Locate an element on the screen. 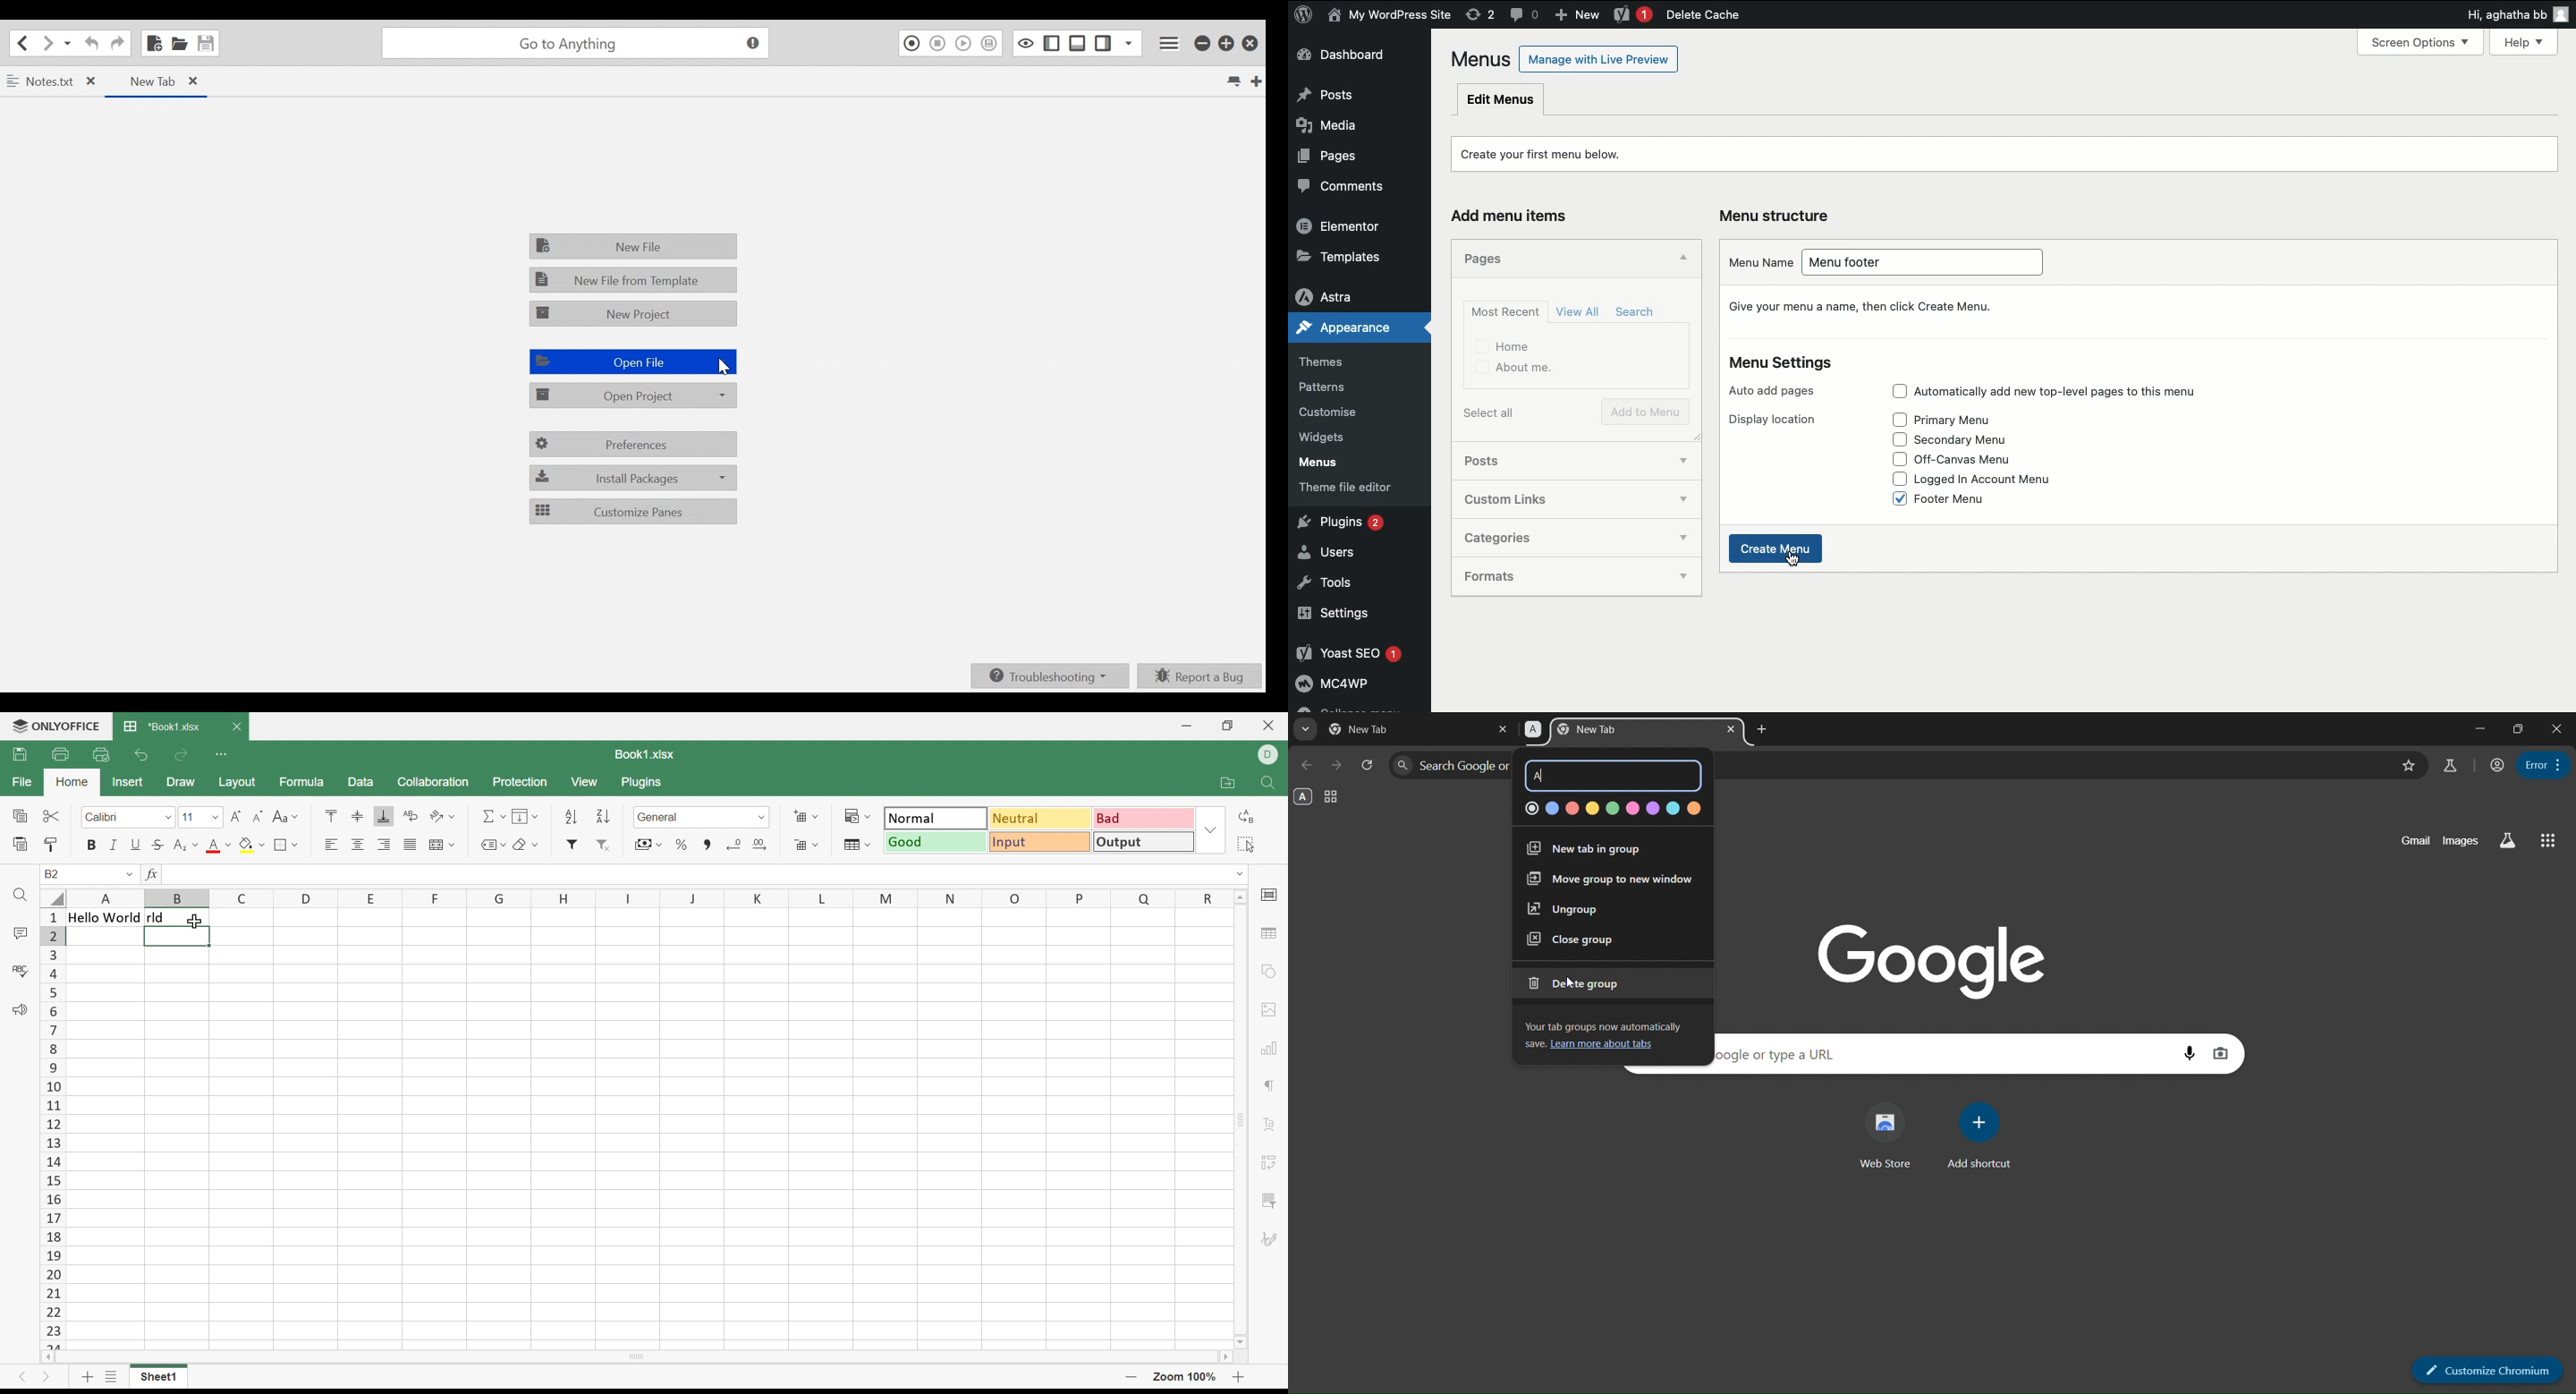  Accounting style is located at coordinates (647, 844).